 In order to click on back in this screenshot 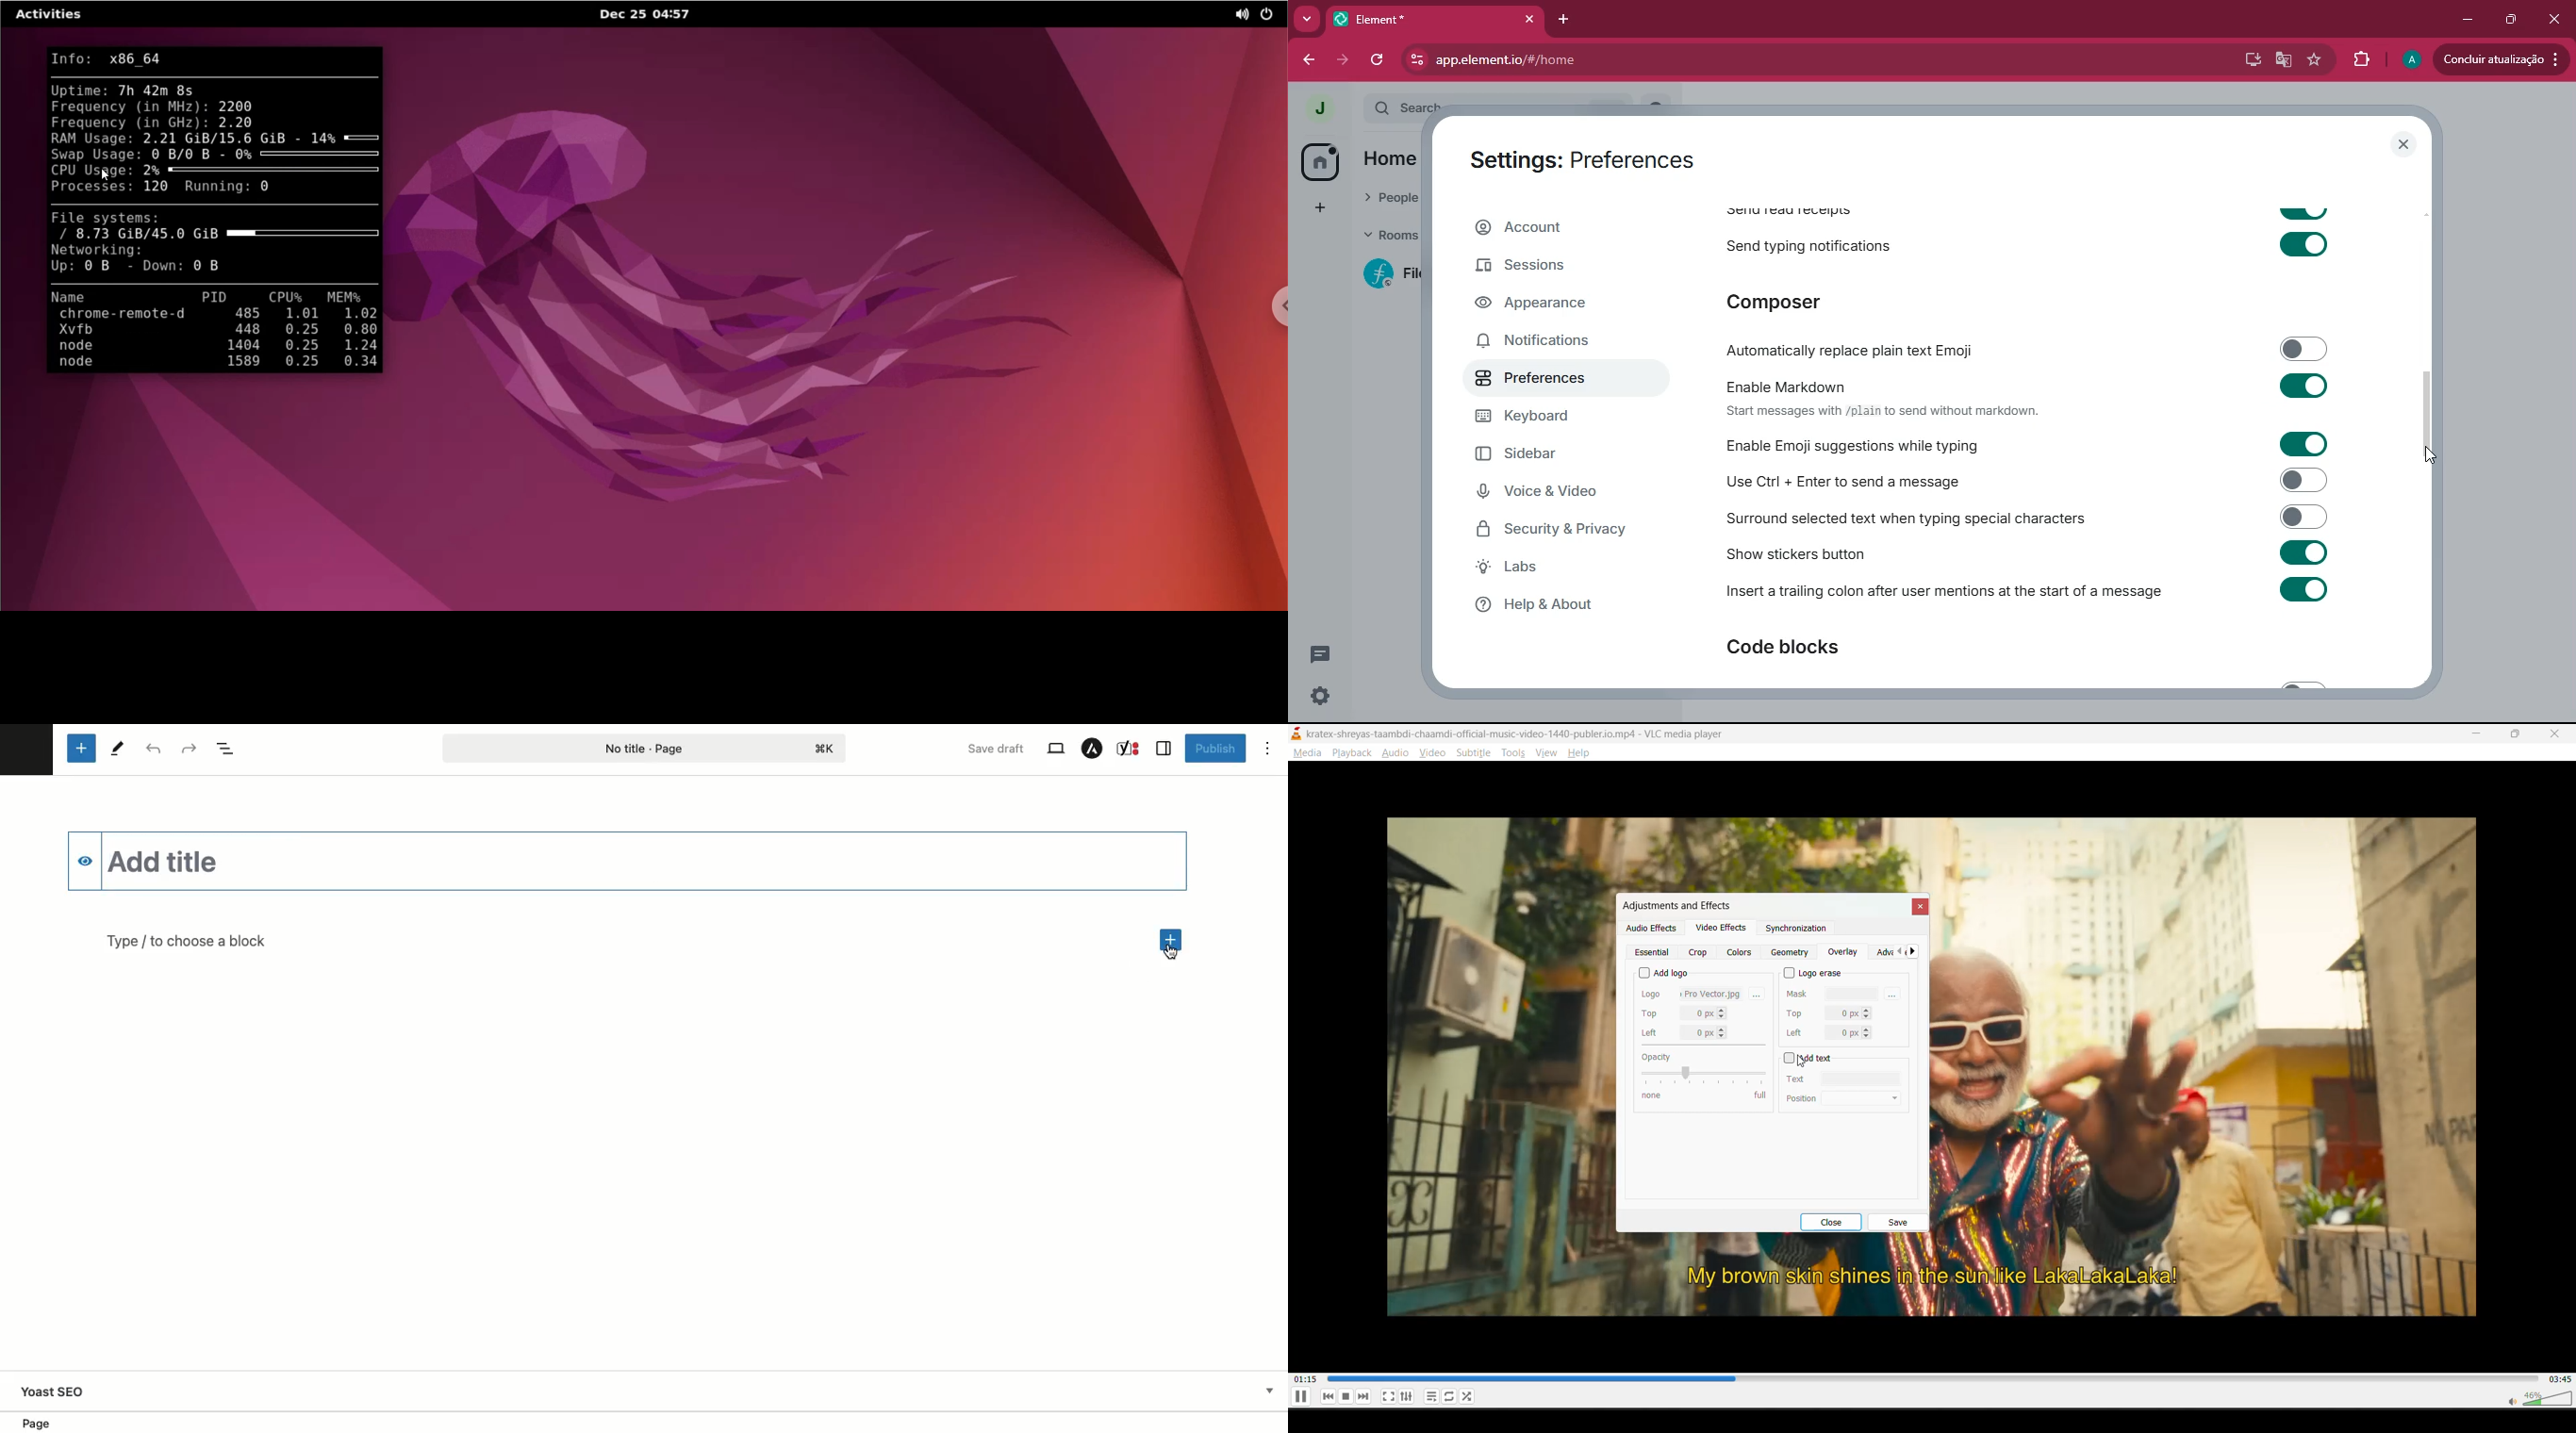, I will do `click(1309, 59)`.